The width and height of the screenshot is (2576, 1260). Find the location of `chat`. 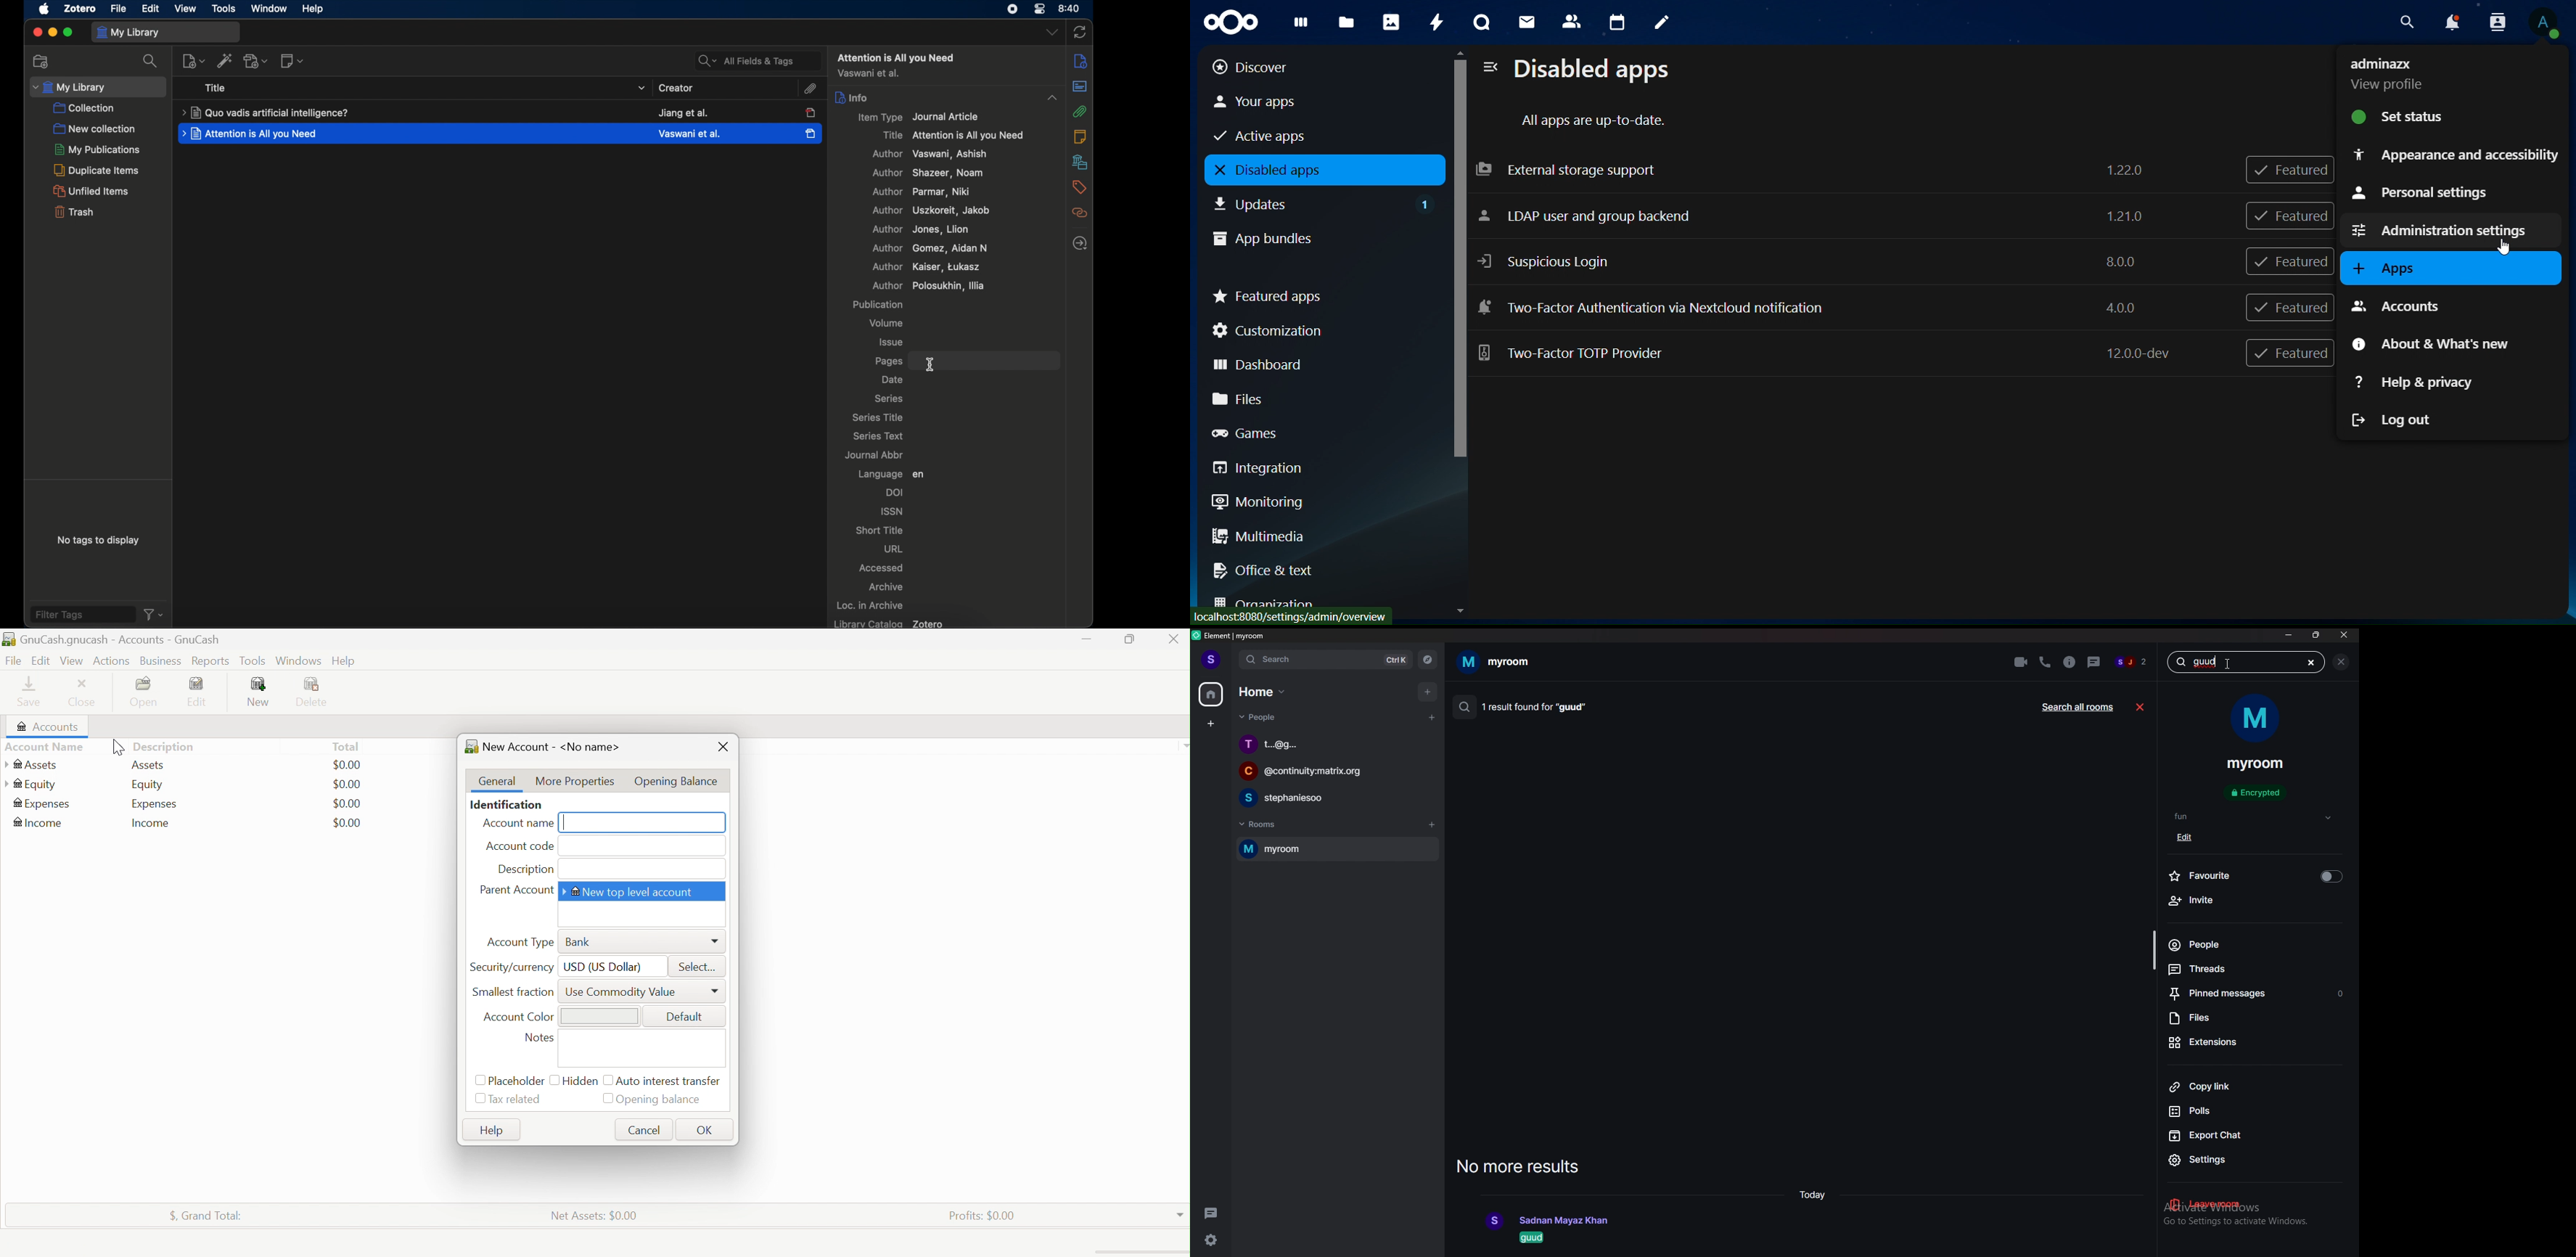

chat is located at coordinates (1335, 798).